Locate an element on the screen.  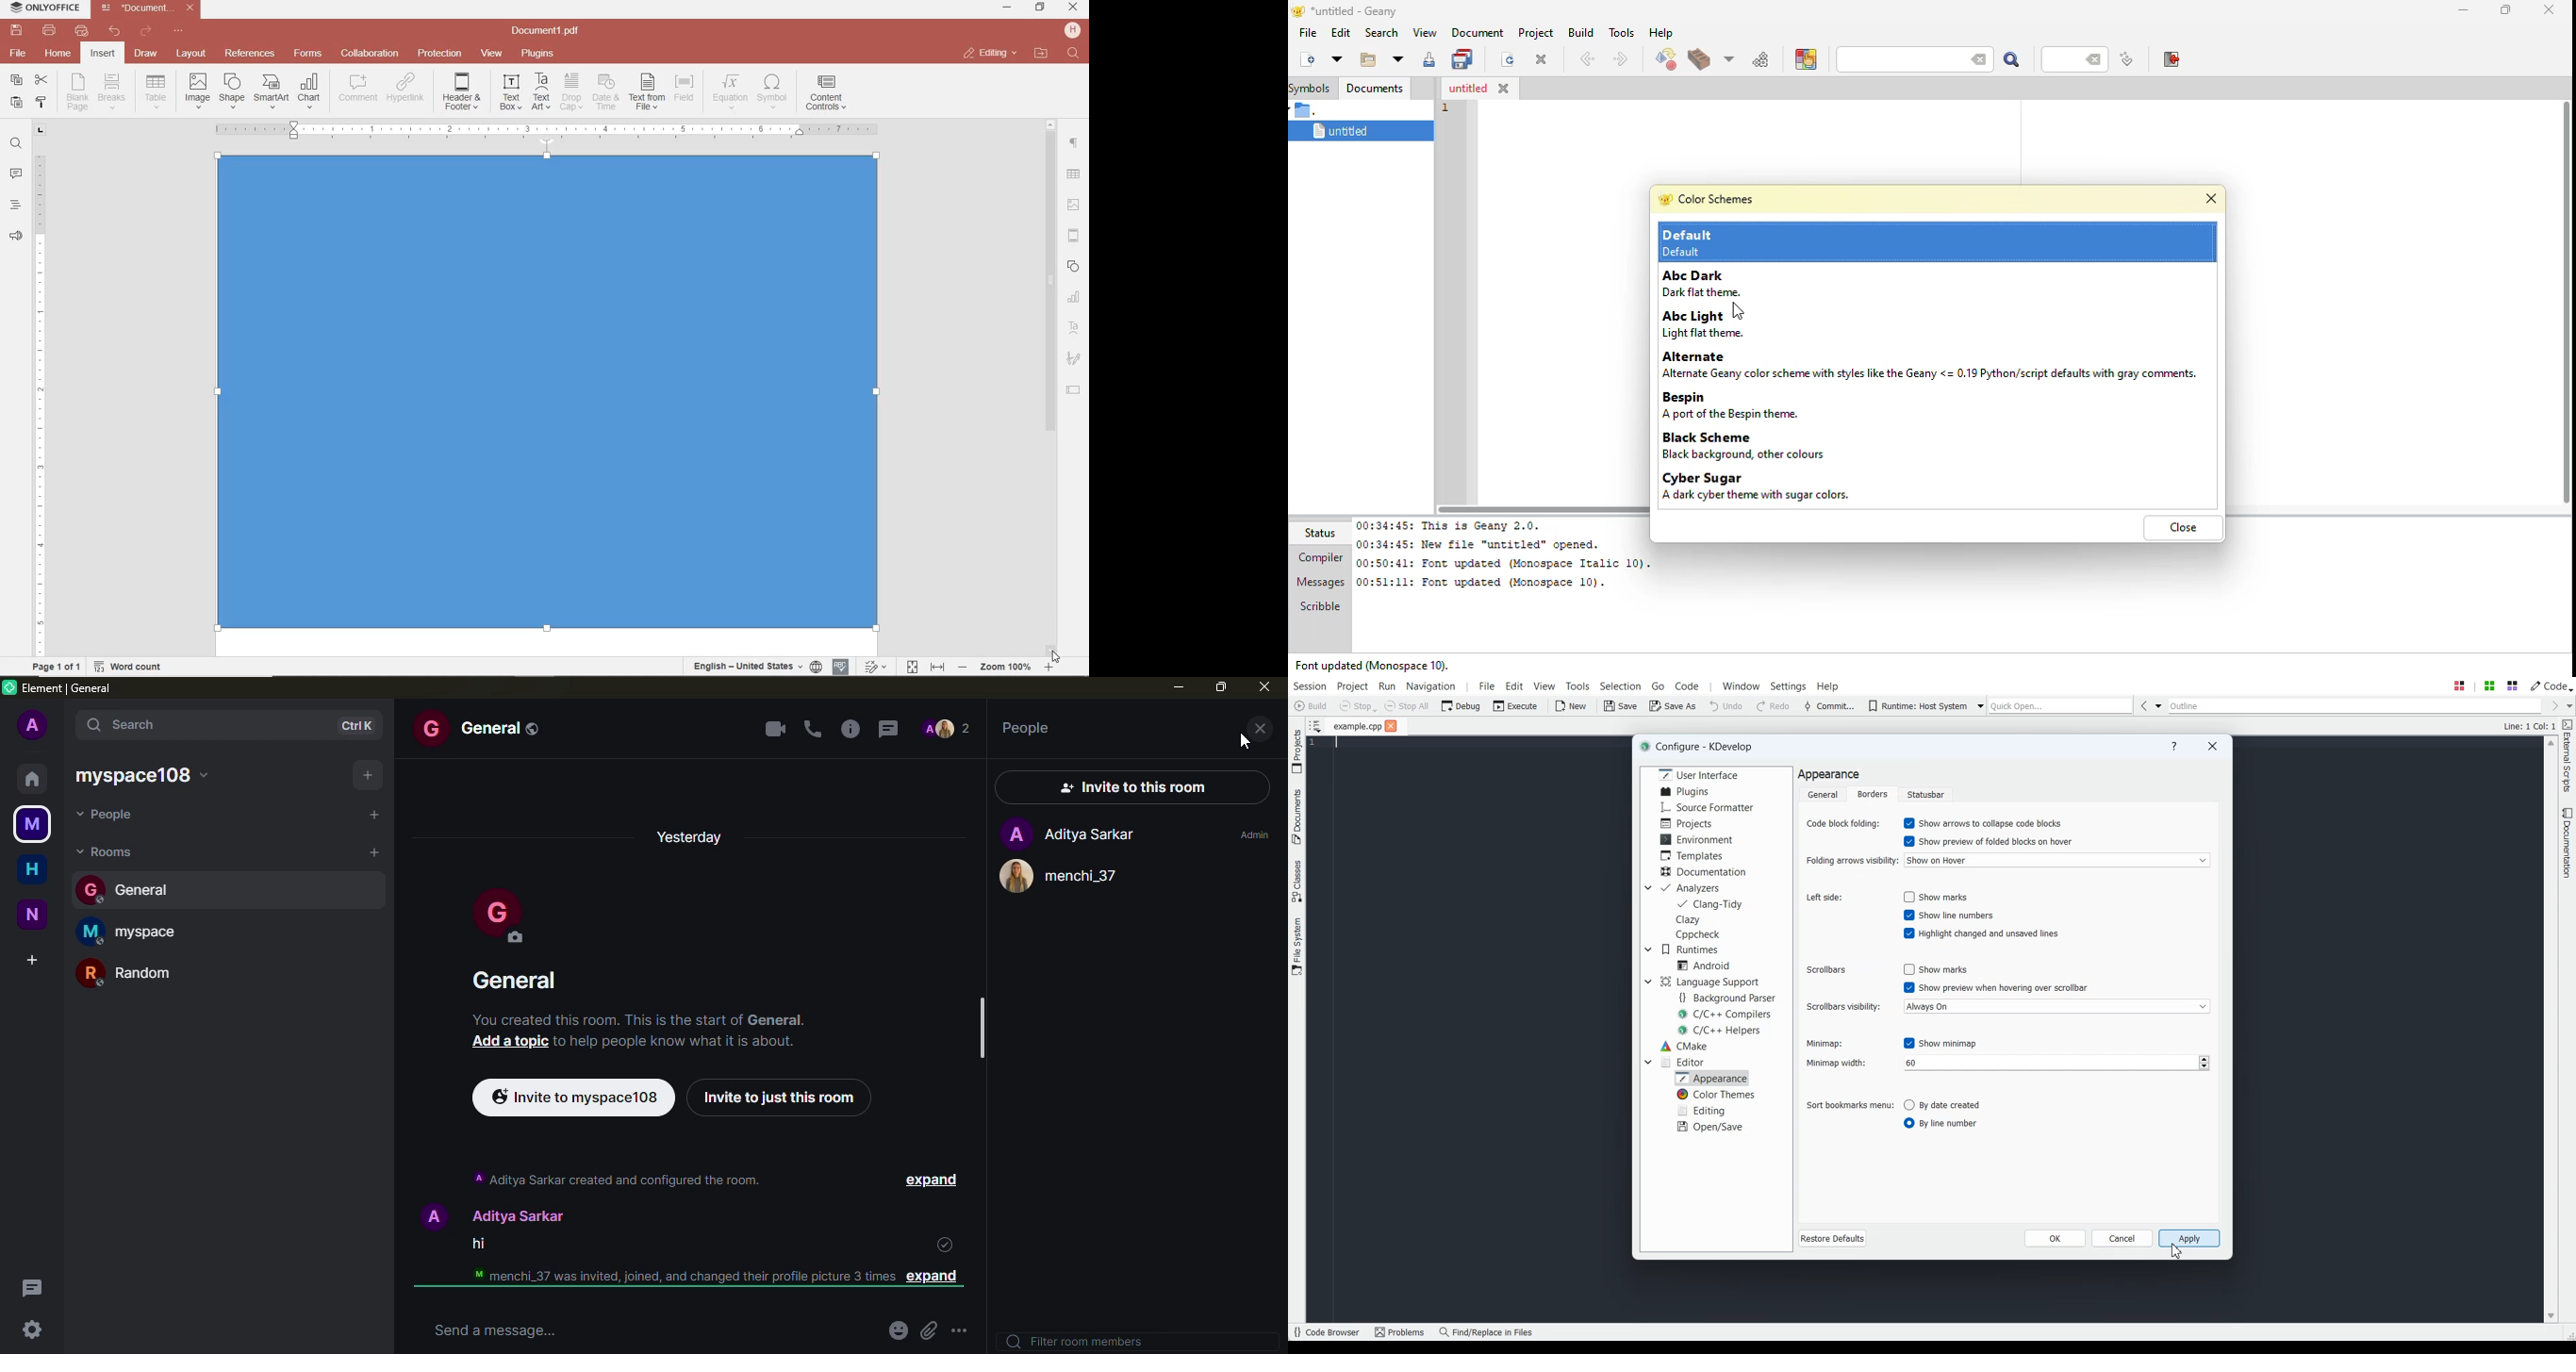
new is located at coordinates (34, 915).